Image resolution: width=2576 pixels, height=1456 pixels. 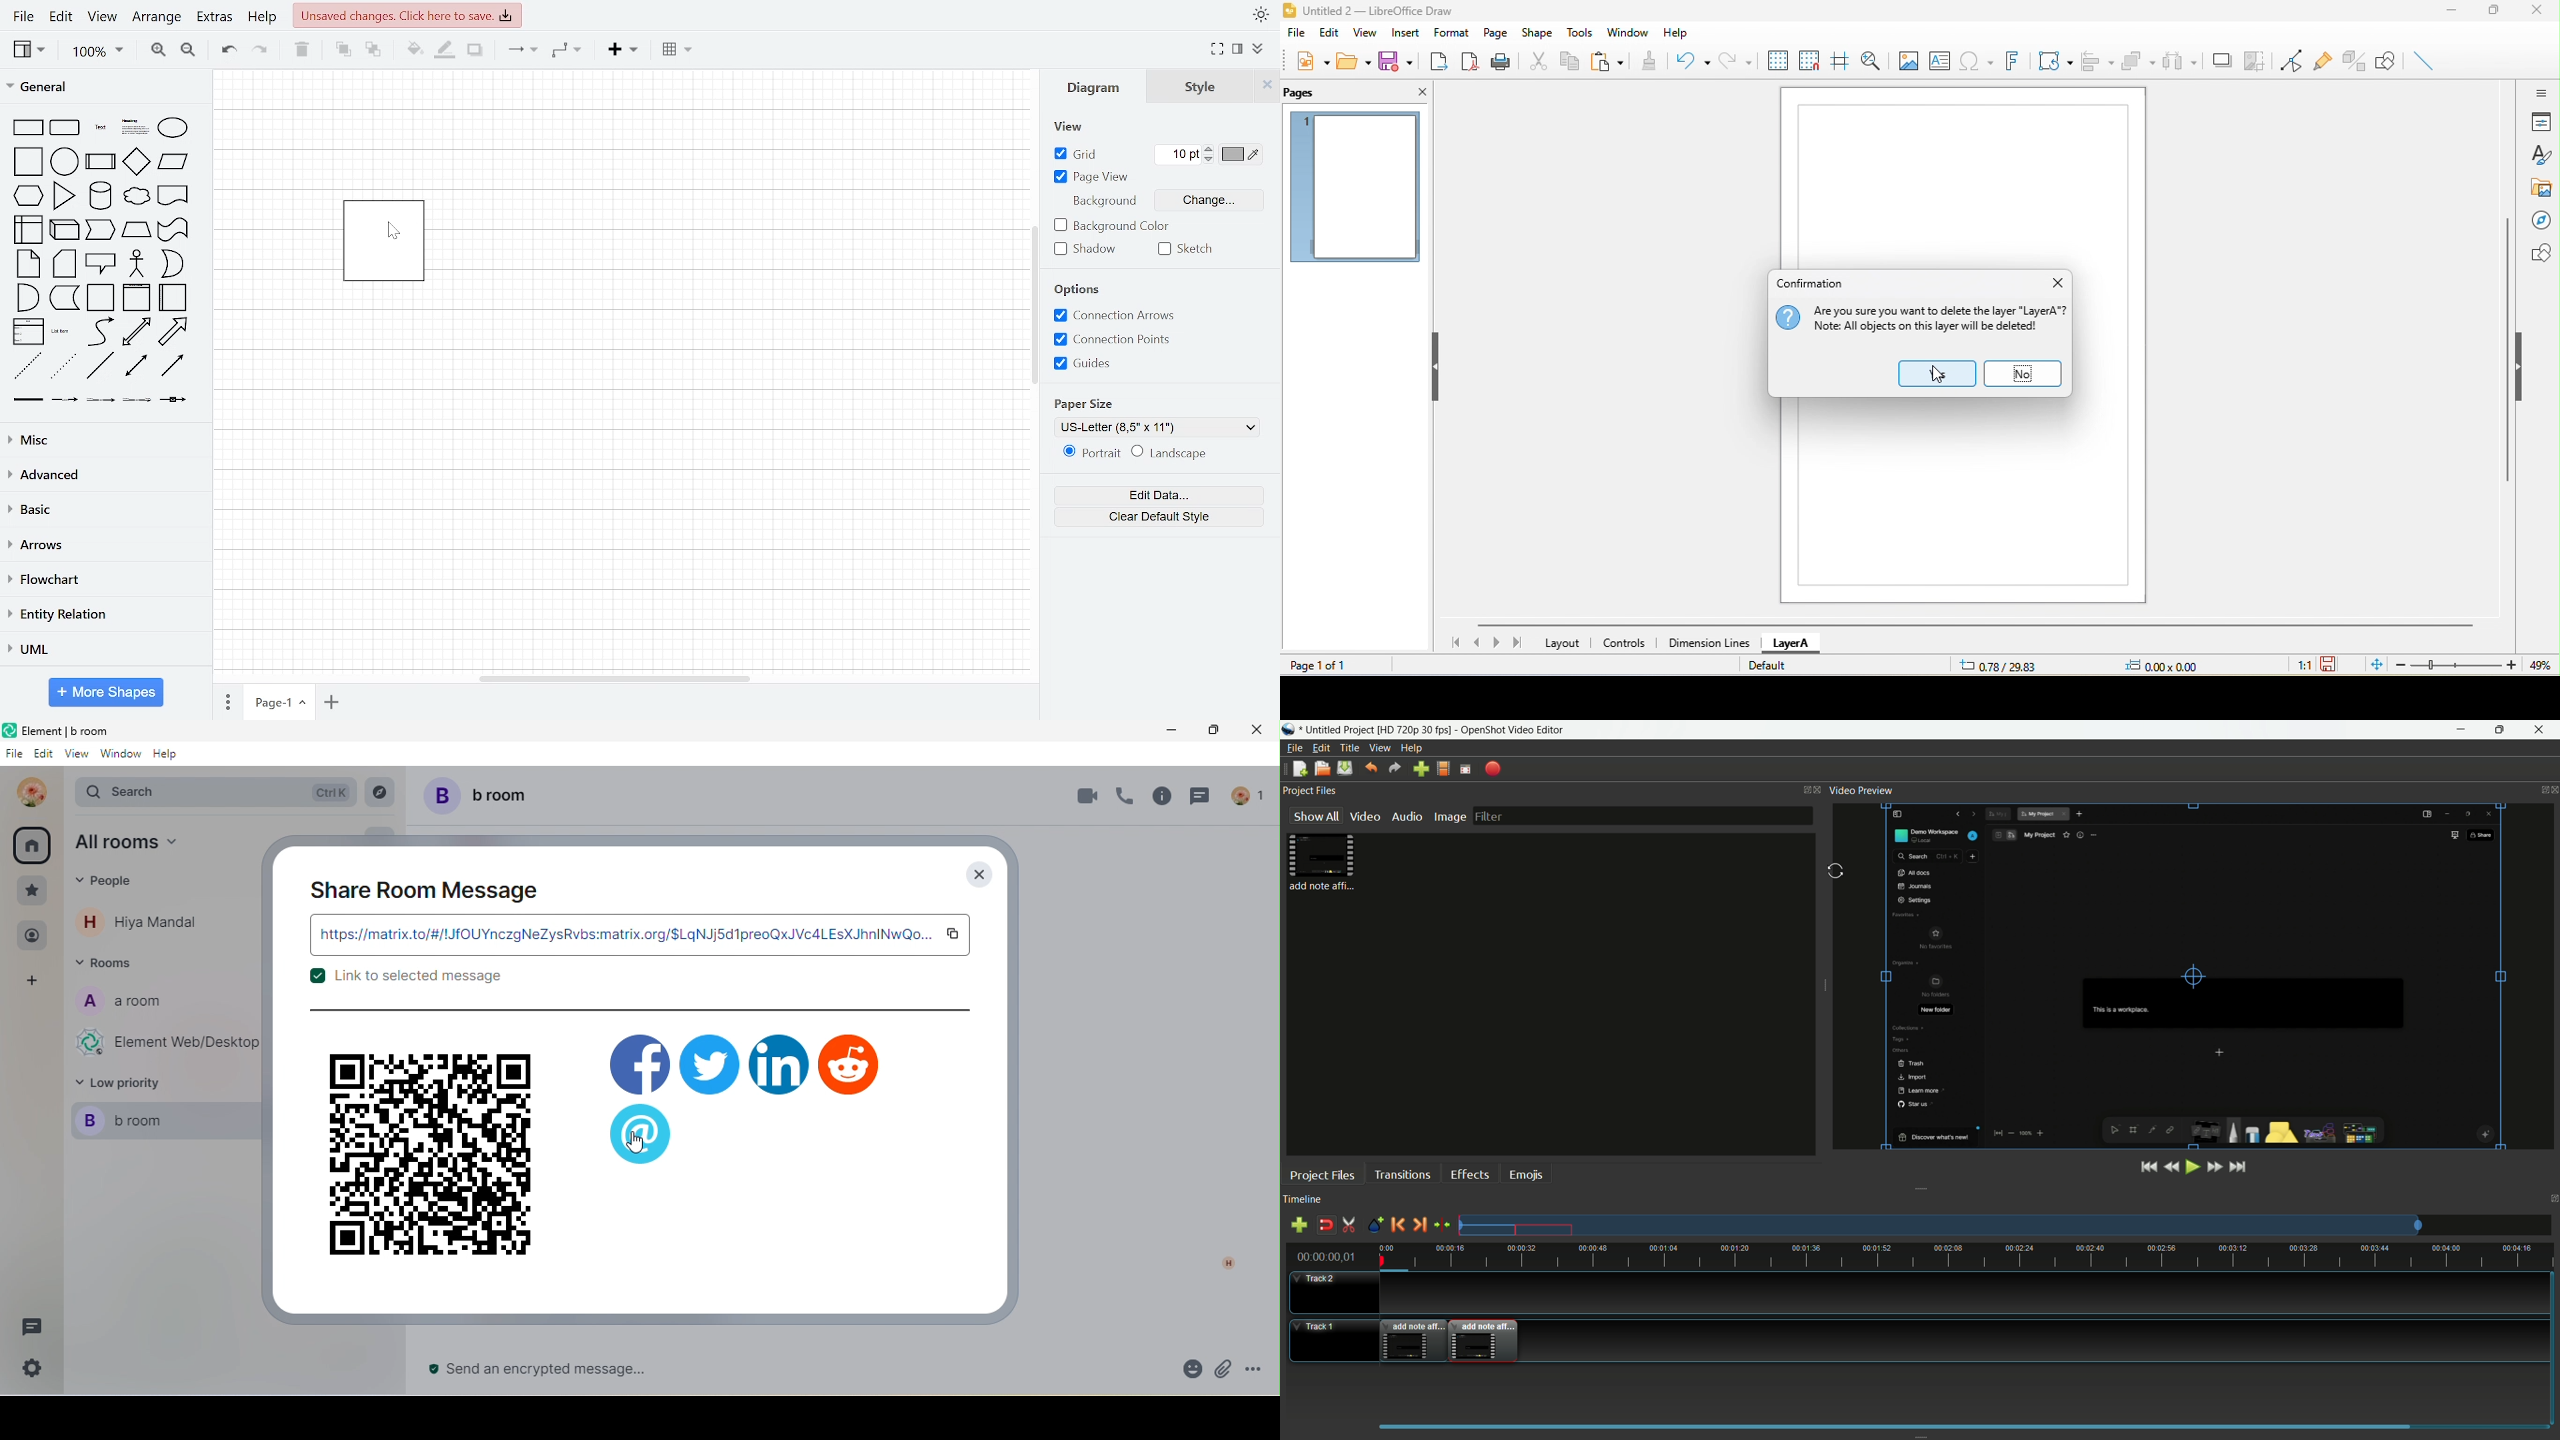 What do you see at coordinates (99, 617) in the screenshot?
I see `entity relation` at bounding box center [99, 617].